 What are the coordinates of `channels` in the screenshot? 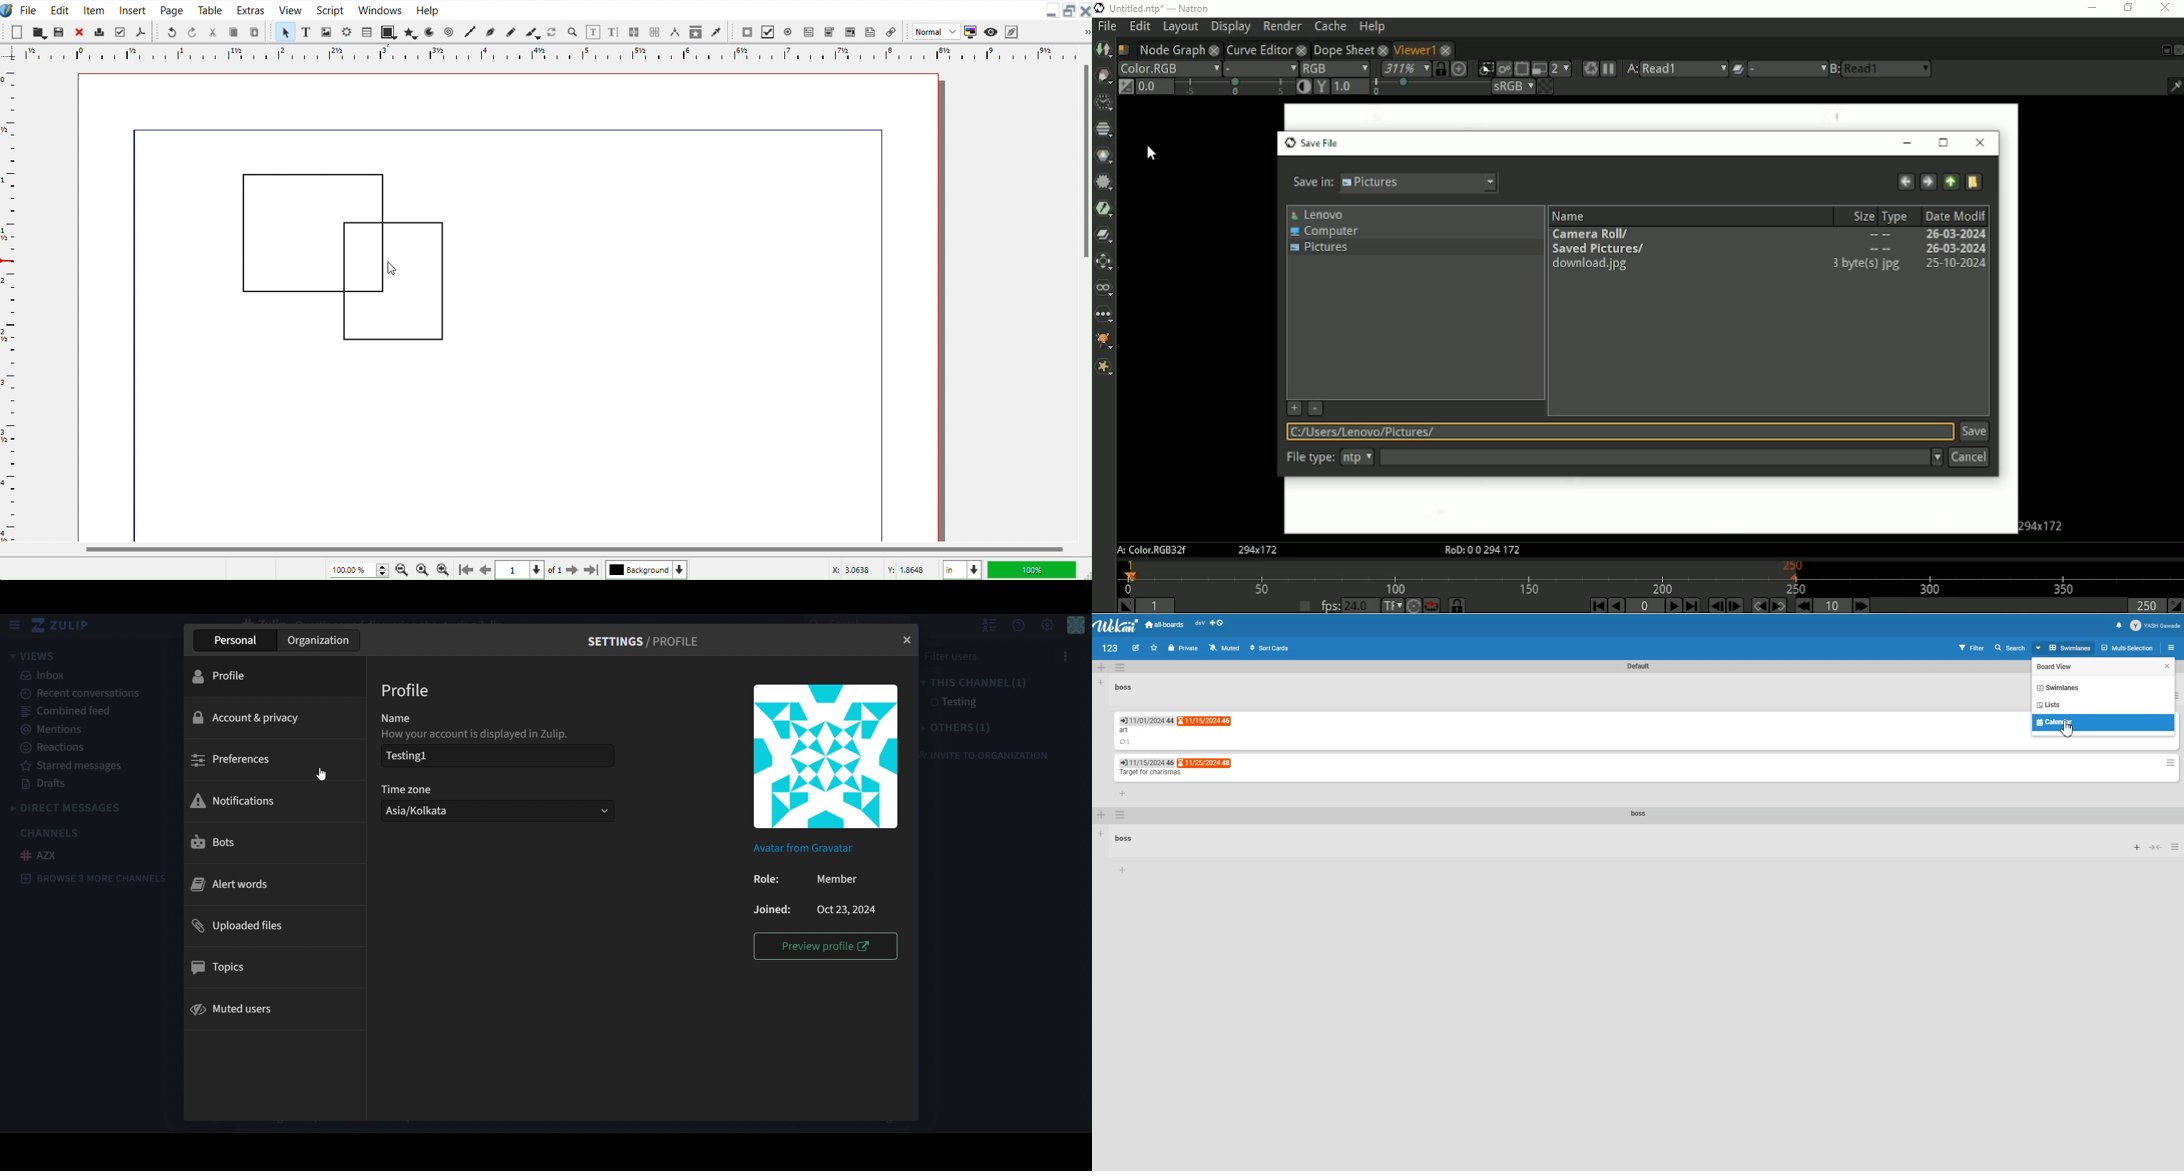 It's located at (51, 833).